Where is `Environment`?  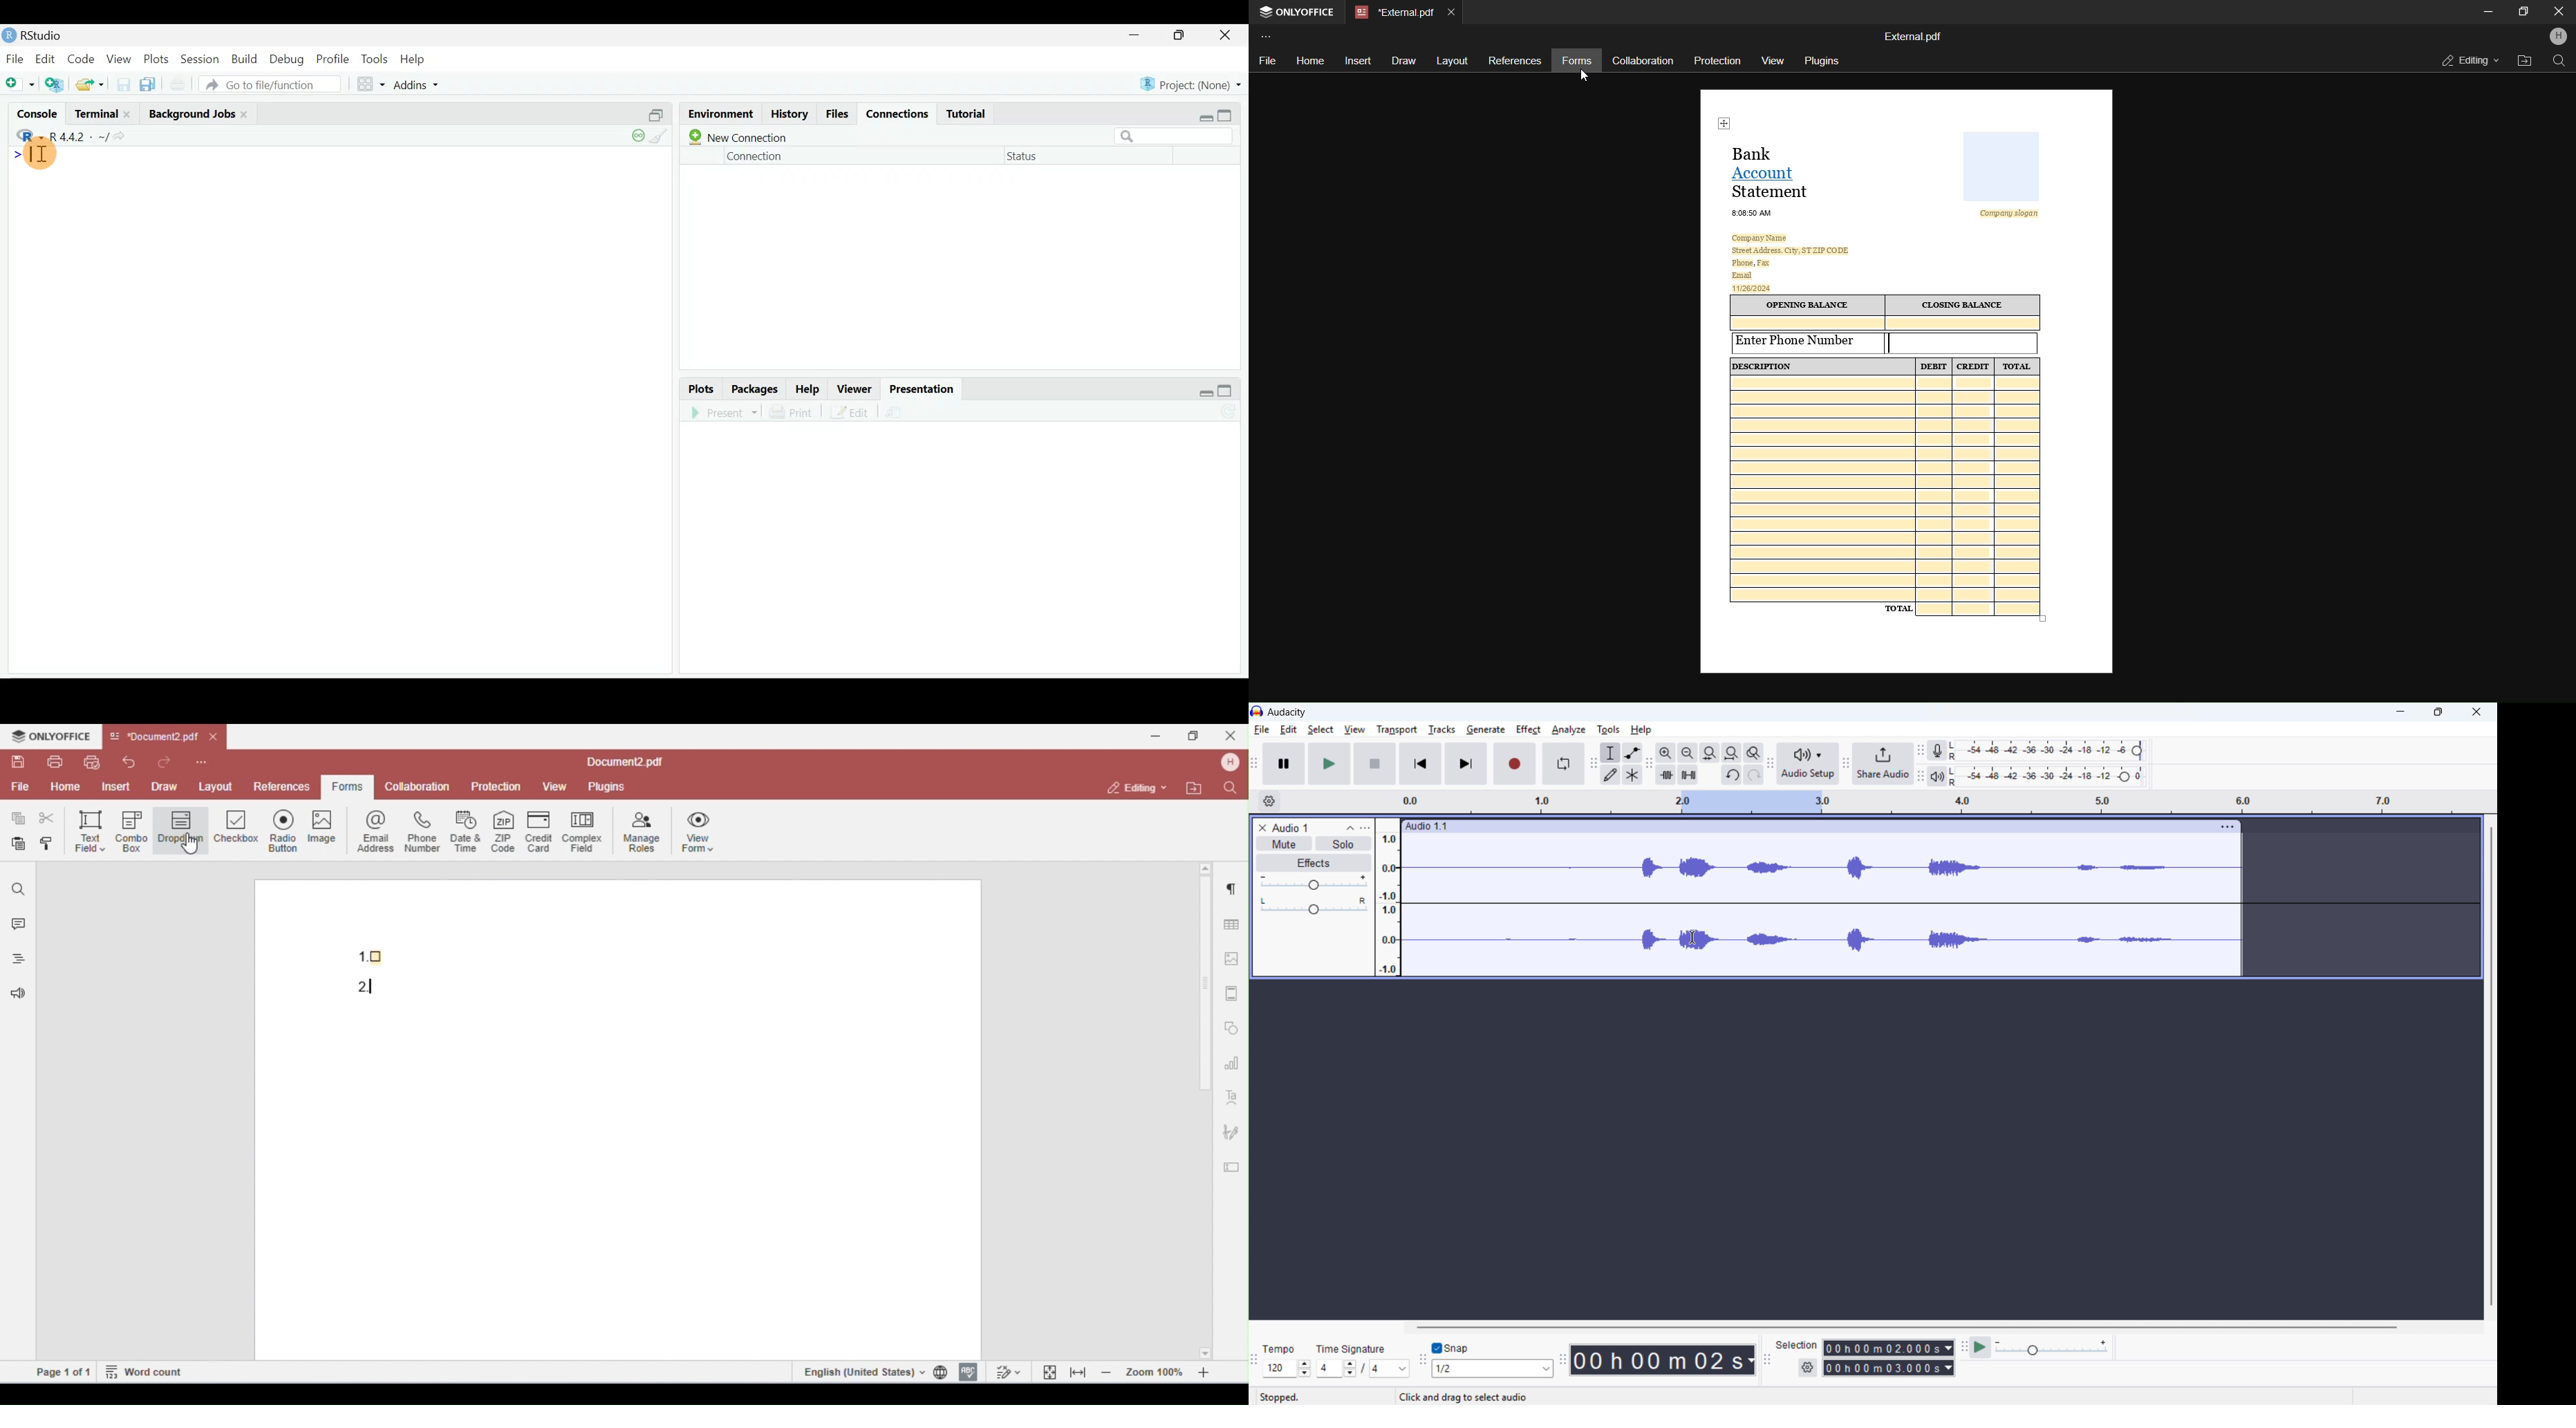
Environment is located at coordinates (717, 113).